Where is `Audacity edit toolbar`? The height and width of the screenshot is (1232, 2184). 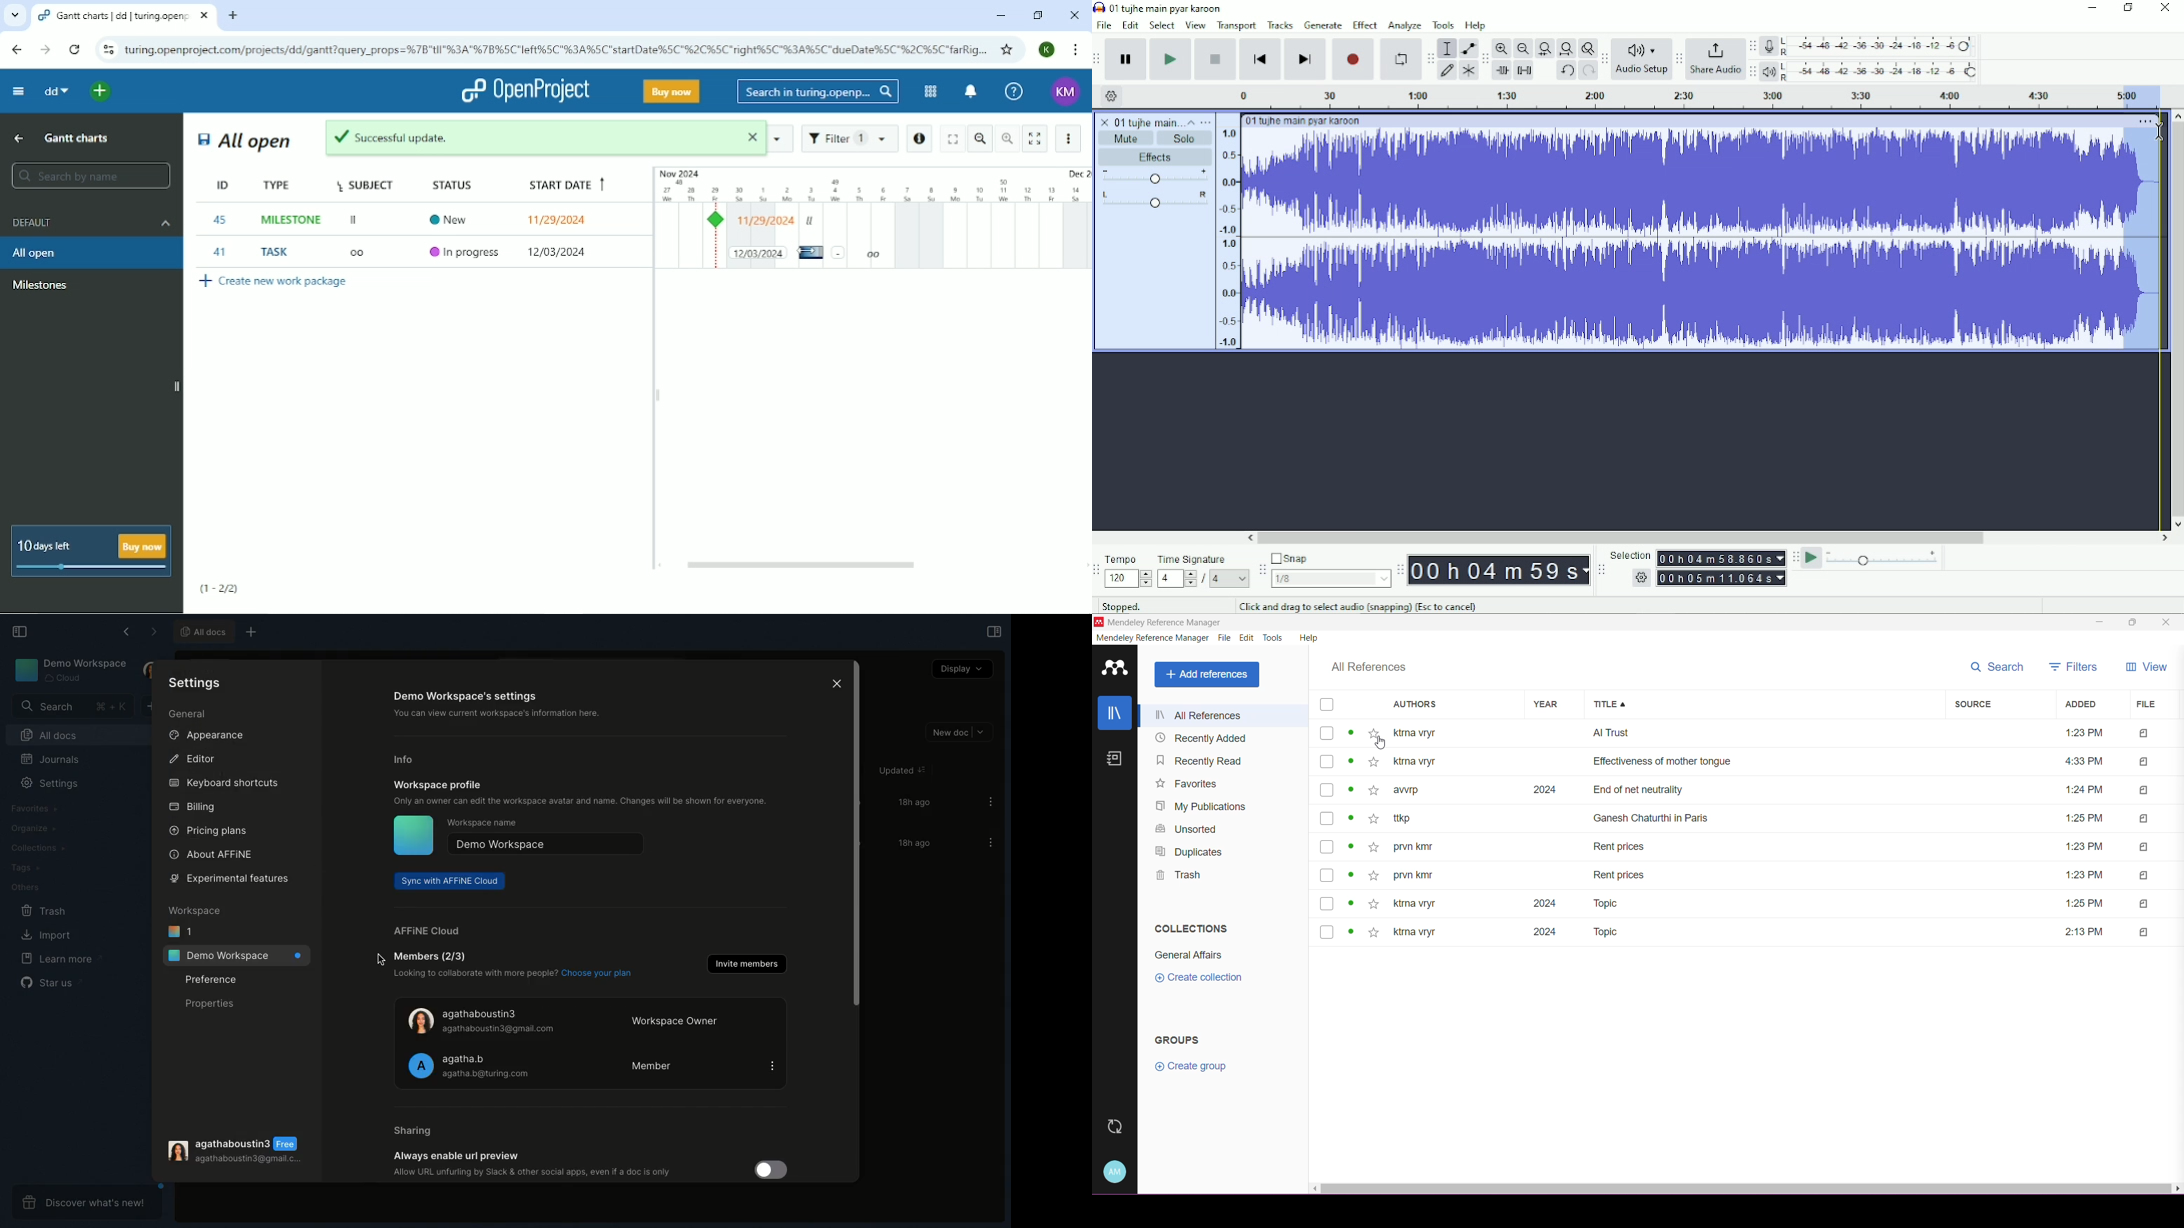
Audacity edit toolbar is located at coordinates (1483, 59).